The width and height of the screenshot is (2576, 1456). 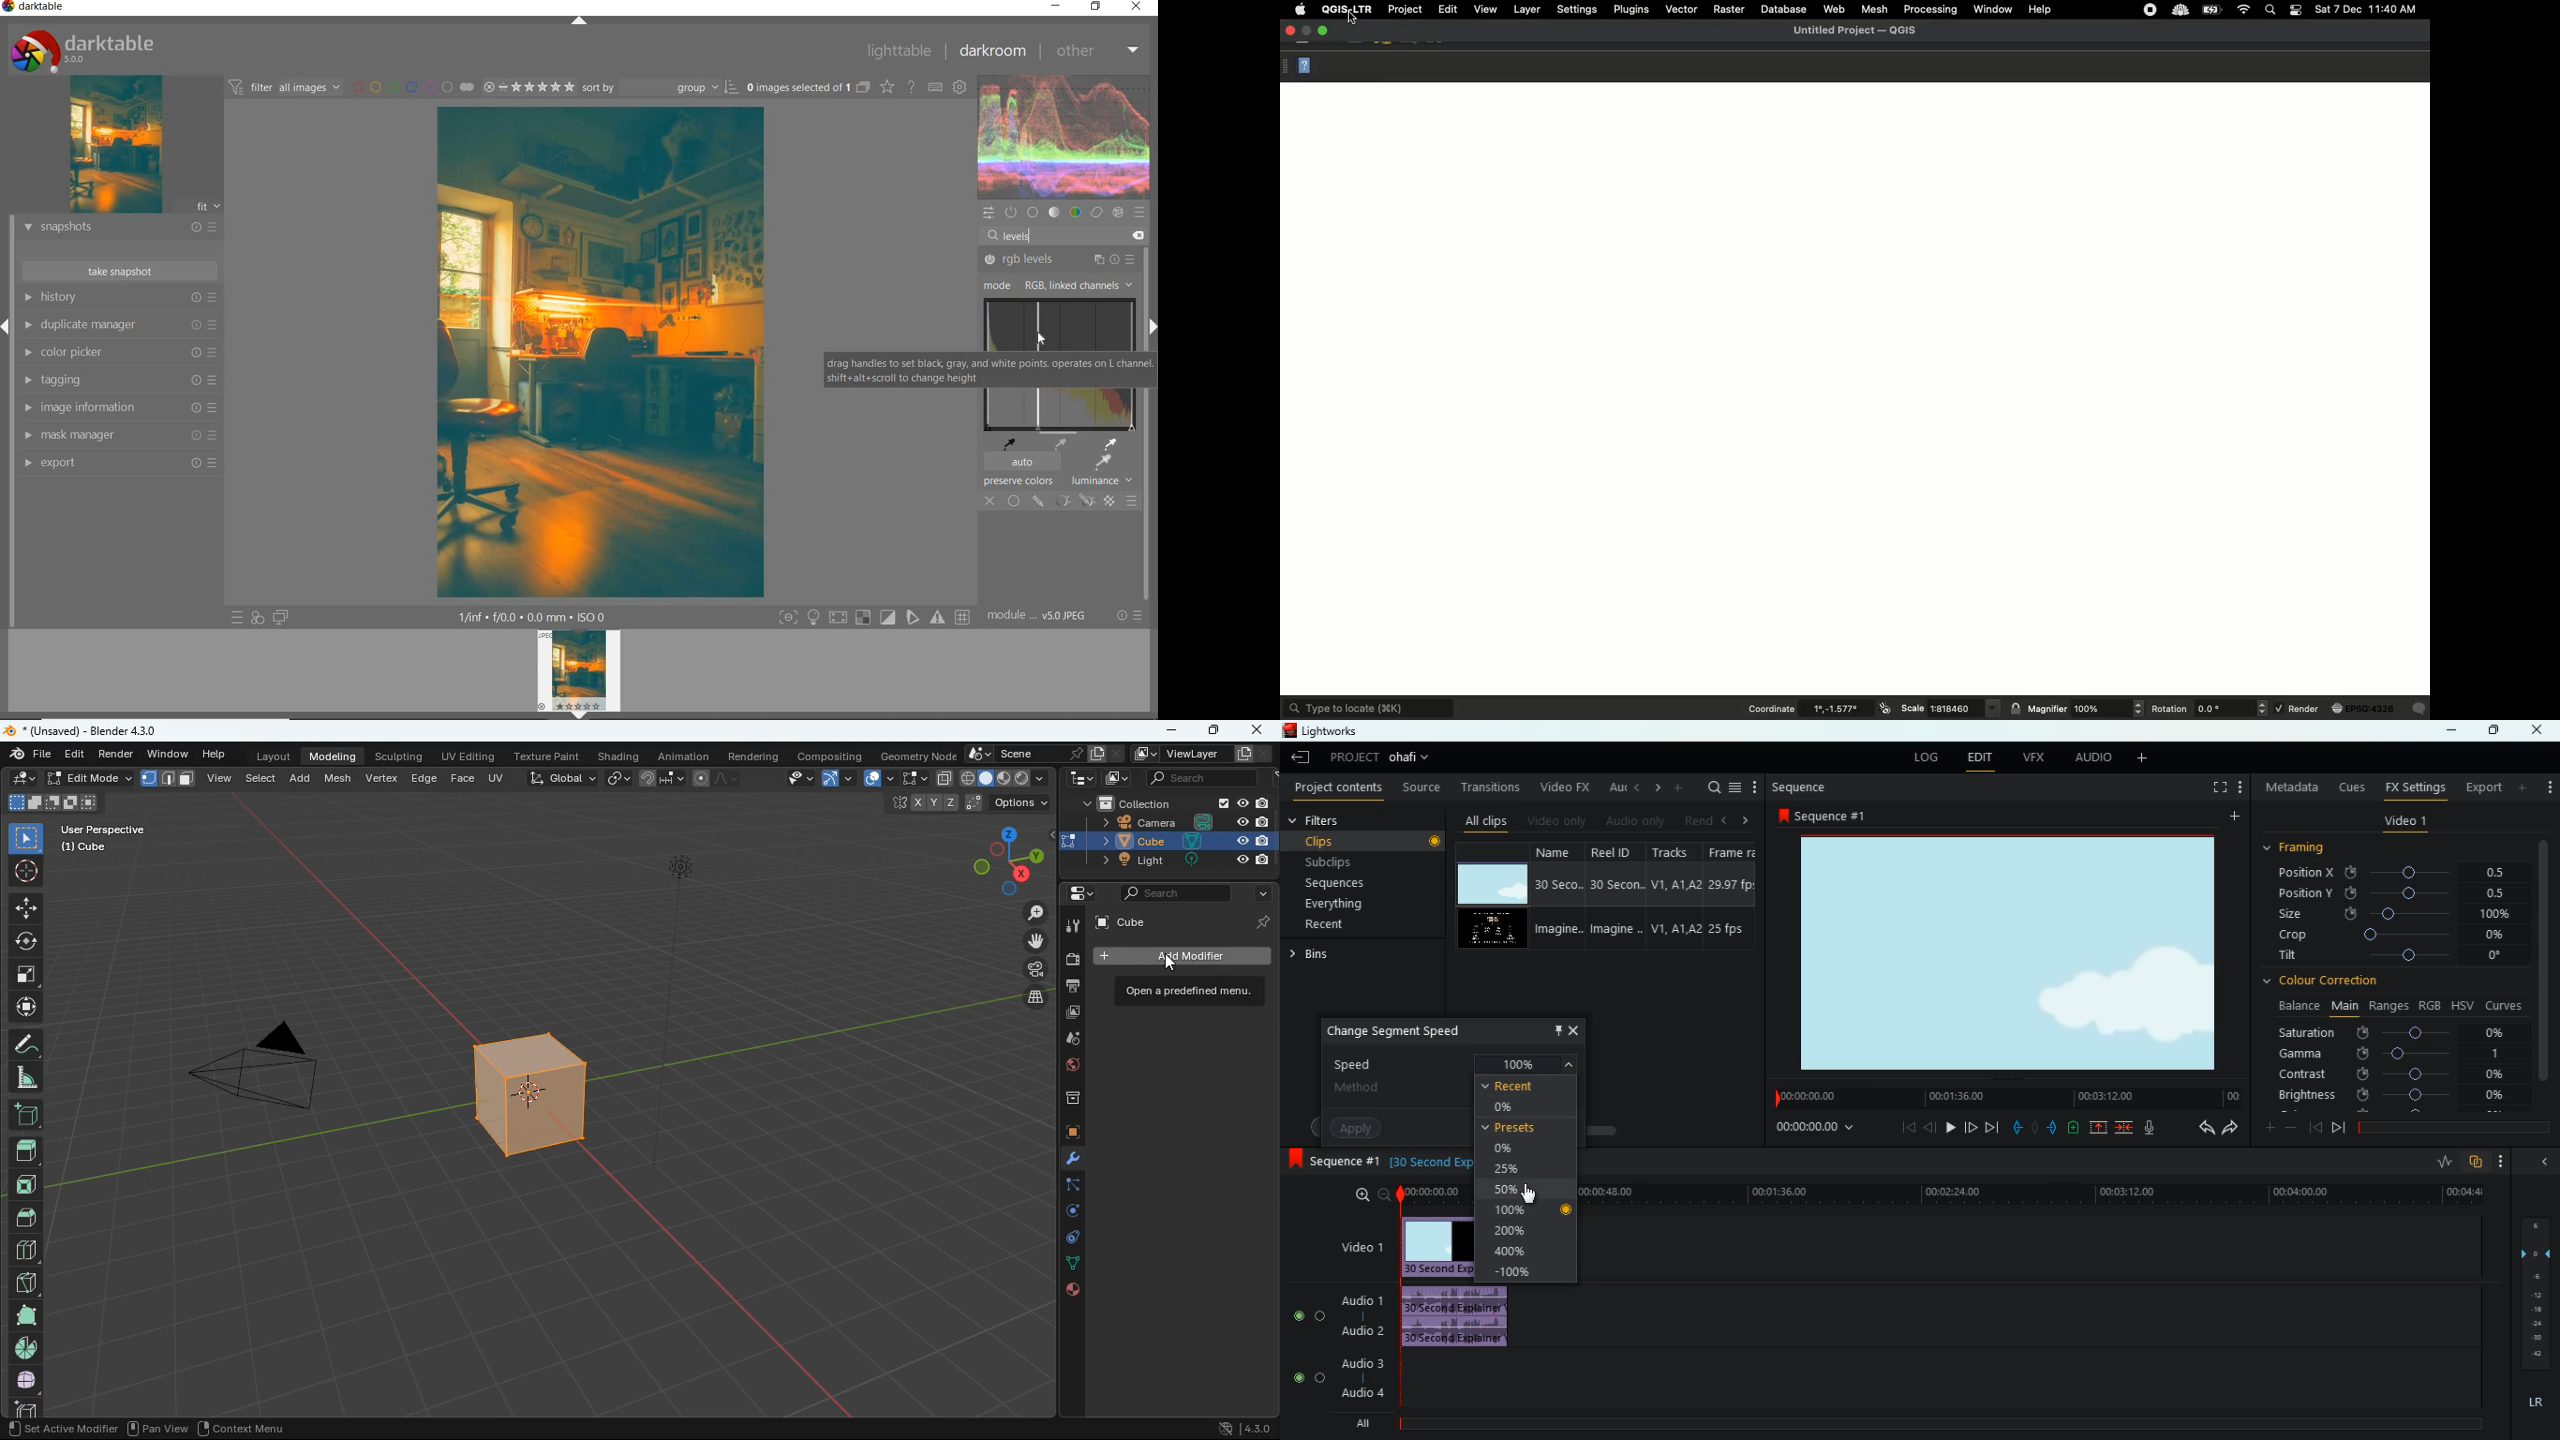 What do you see at coordinates (1930, 1127) in the screenshot?
I see `back` at bounding box center [1930, 1127].